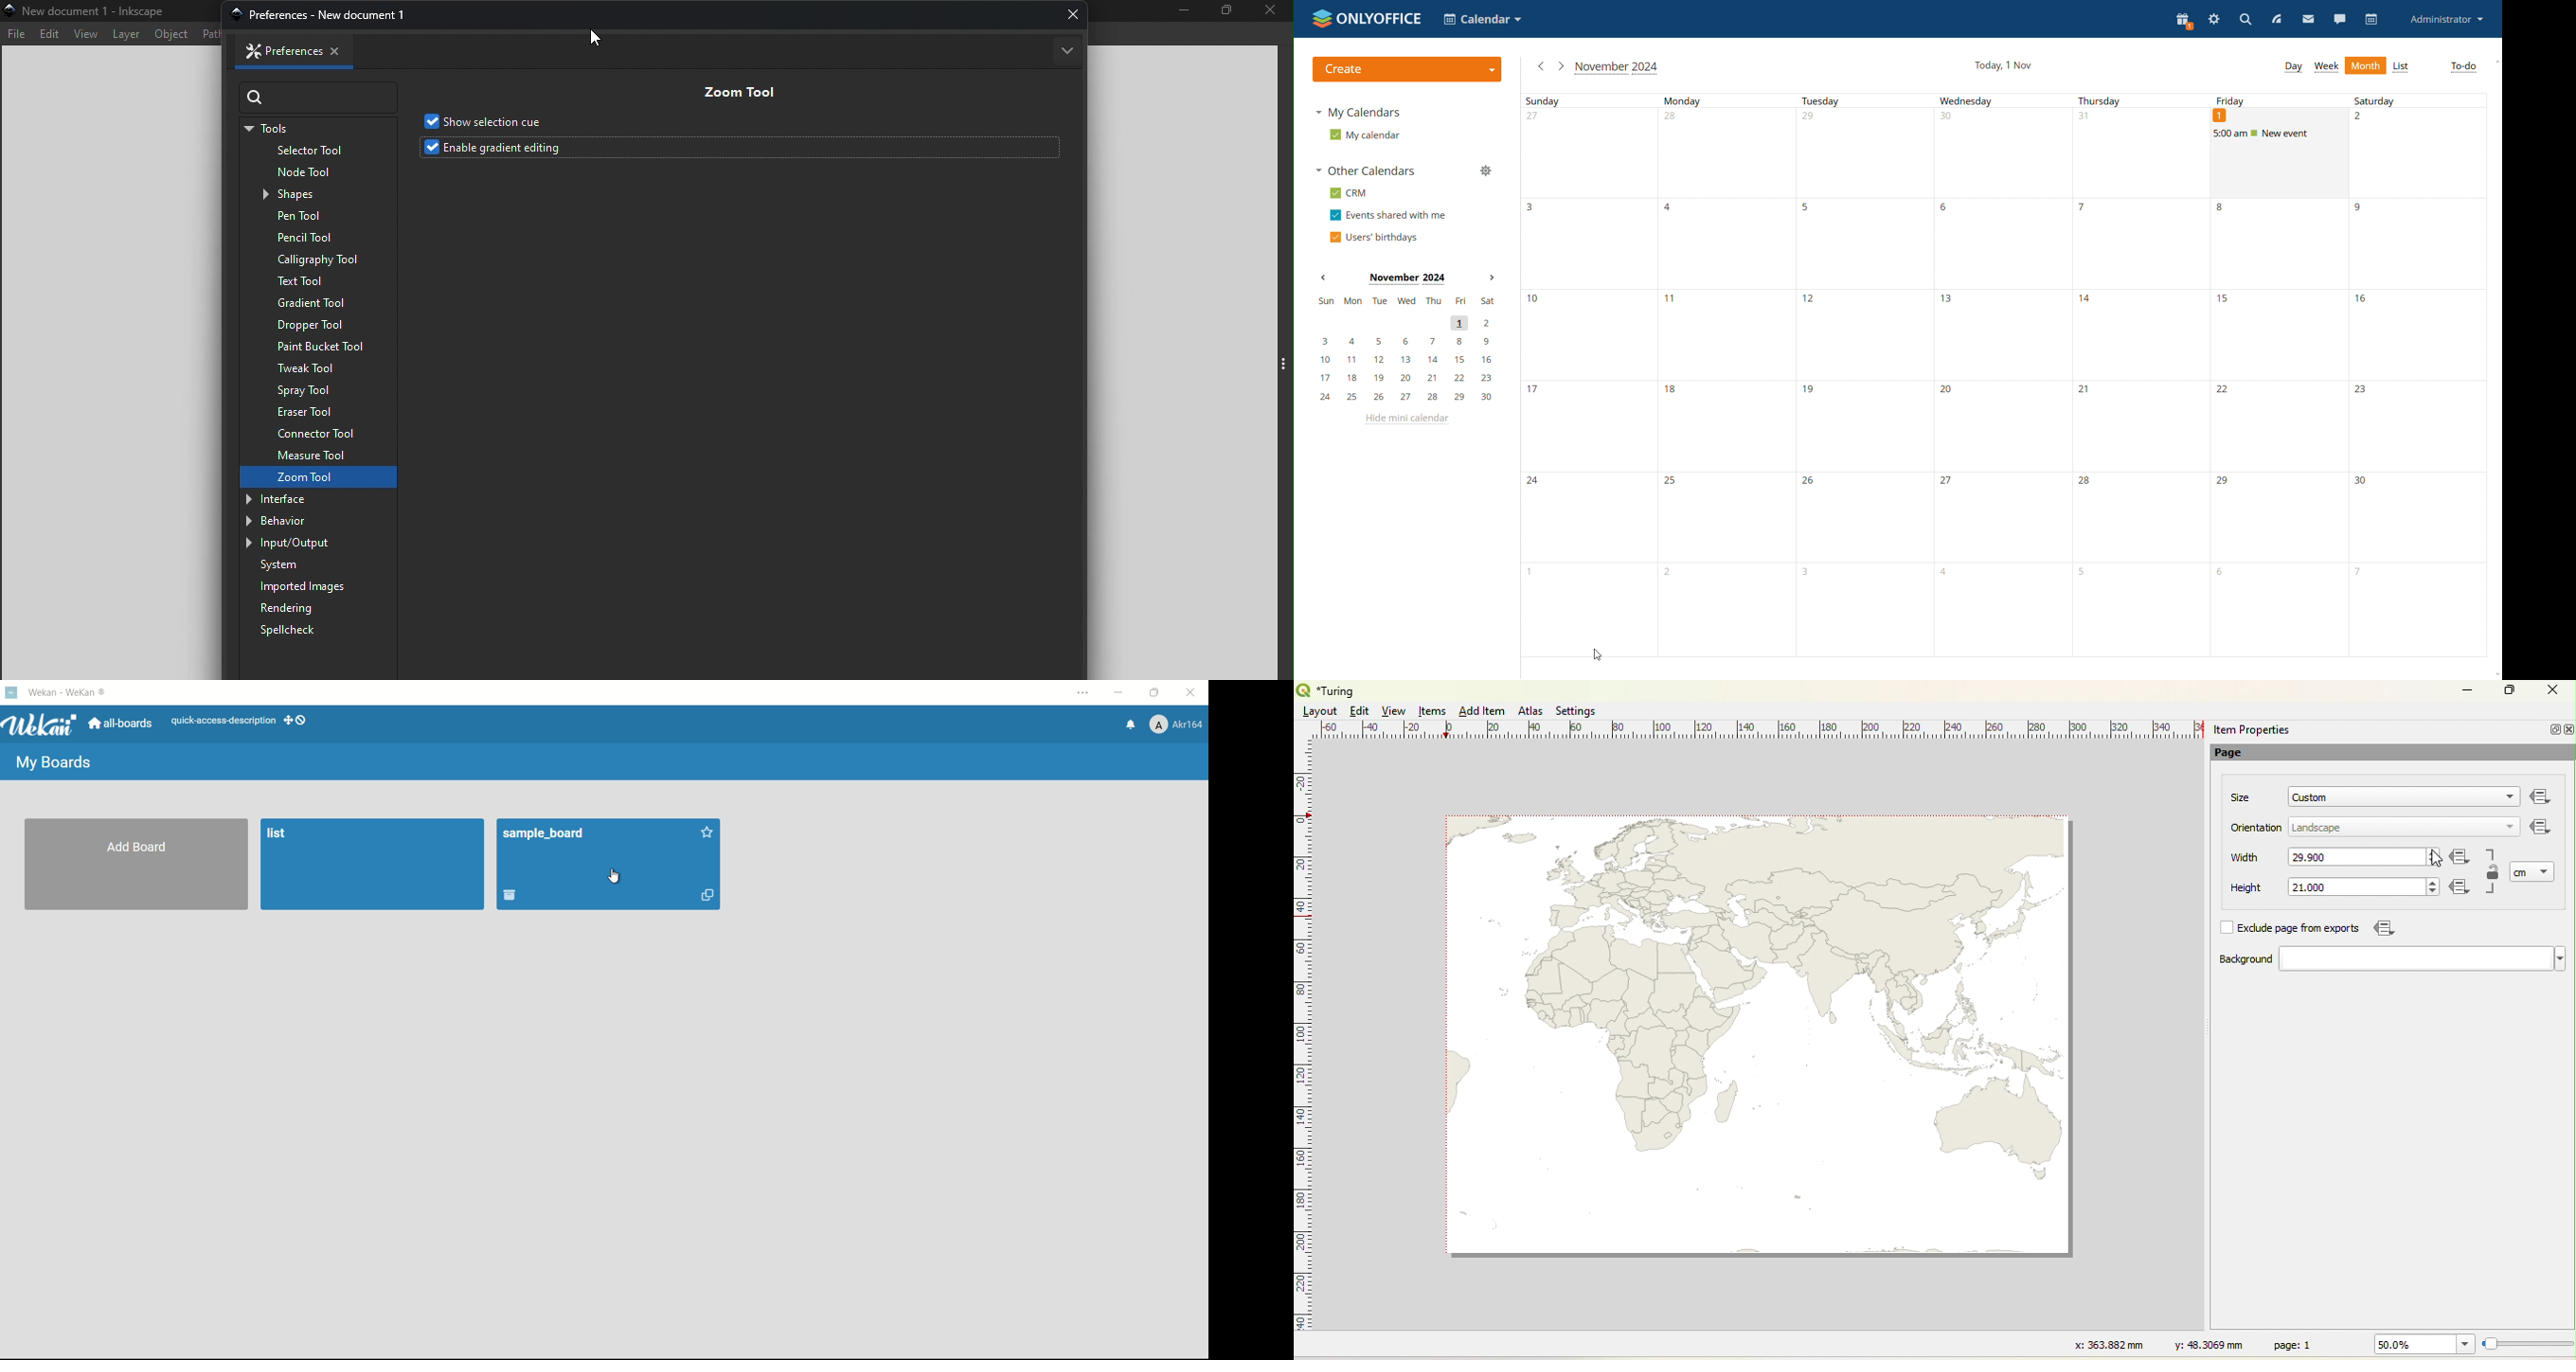 Image resolution: width=2576 pixels, height=1372 pixels. What do you see at coordinates (1482, 711) in the screenshot?
I see `Add Item` at bounding box center [1482, 711].